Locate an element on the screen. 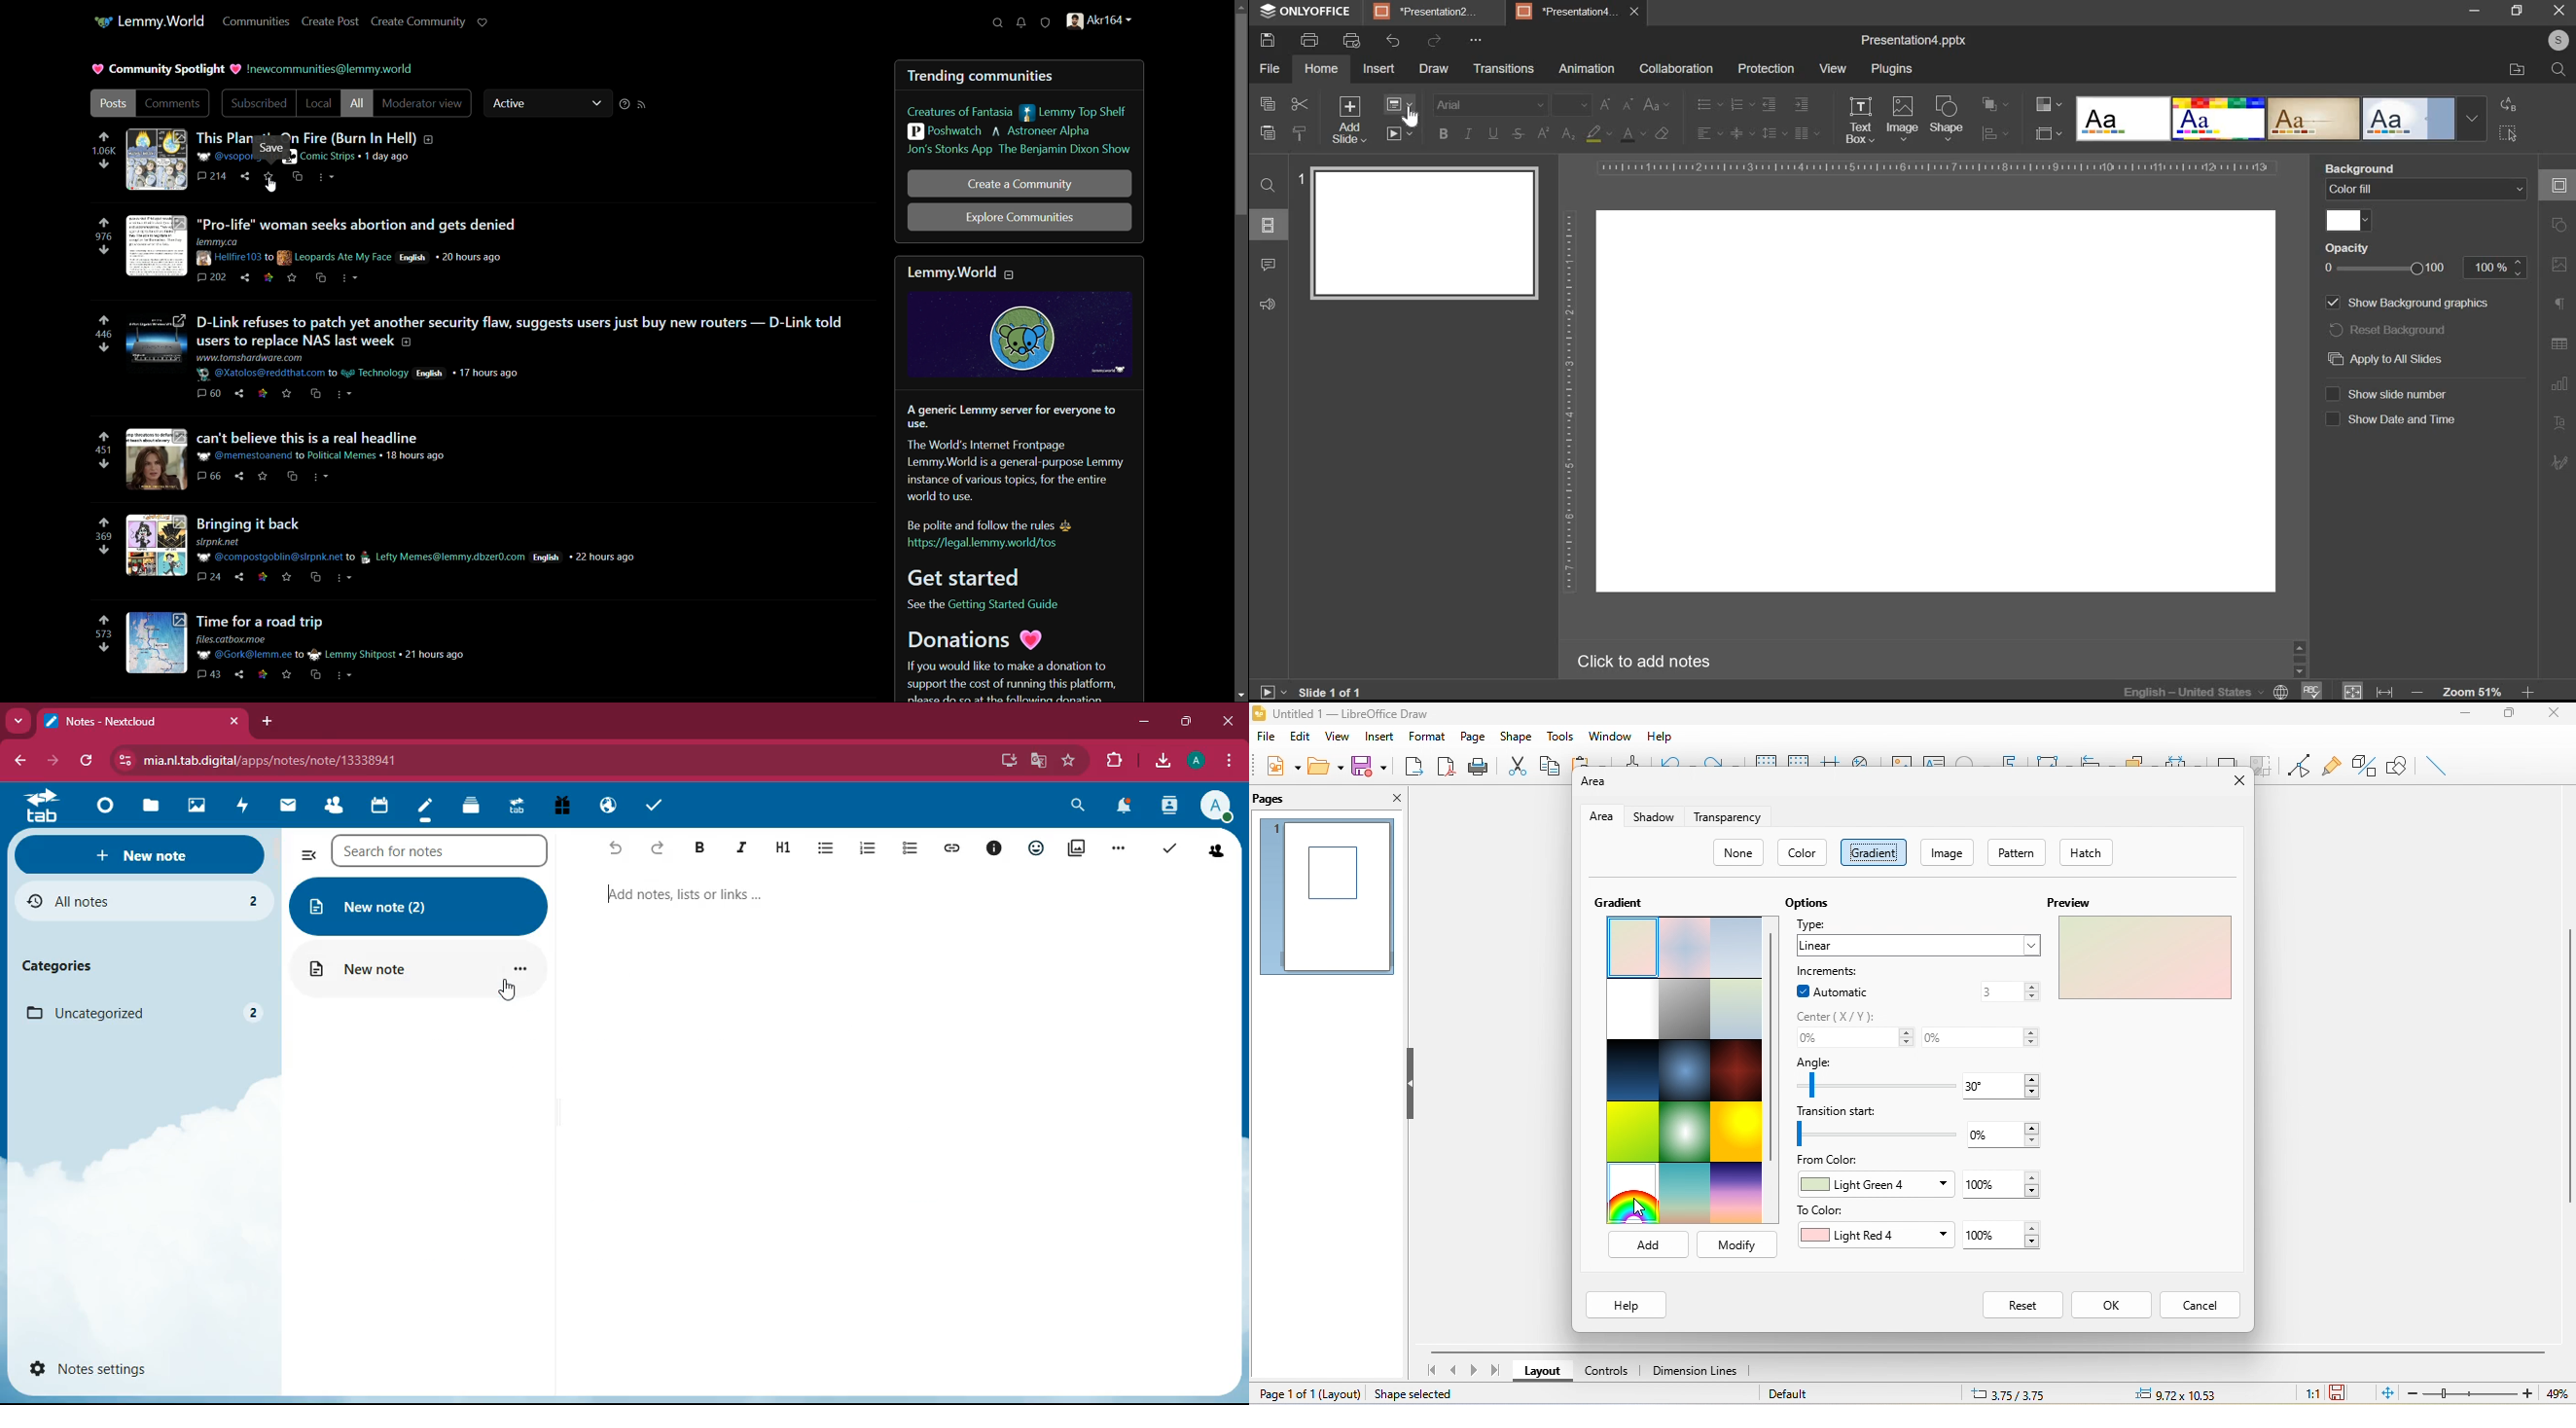 This screenshot has height=1428, width=2576. community spotlight is located at coordinates (168, 70).